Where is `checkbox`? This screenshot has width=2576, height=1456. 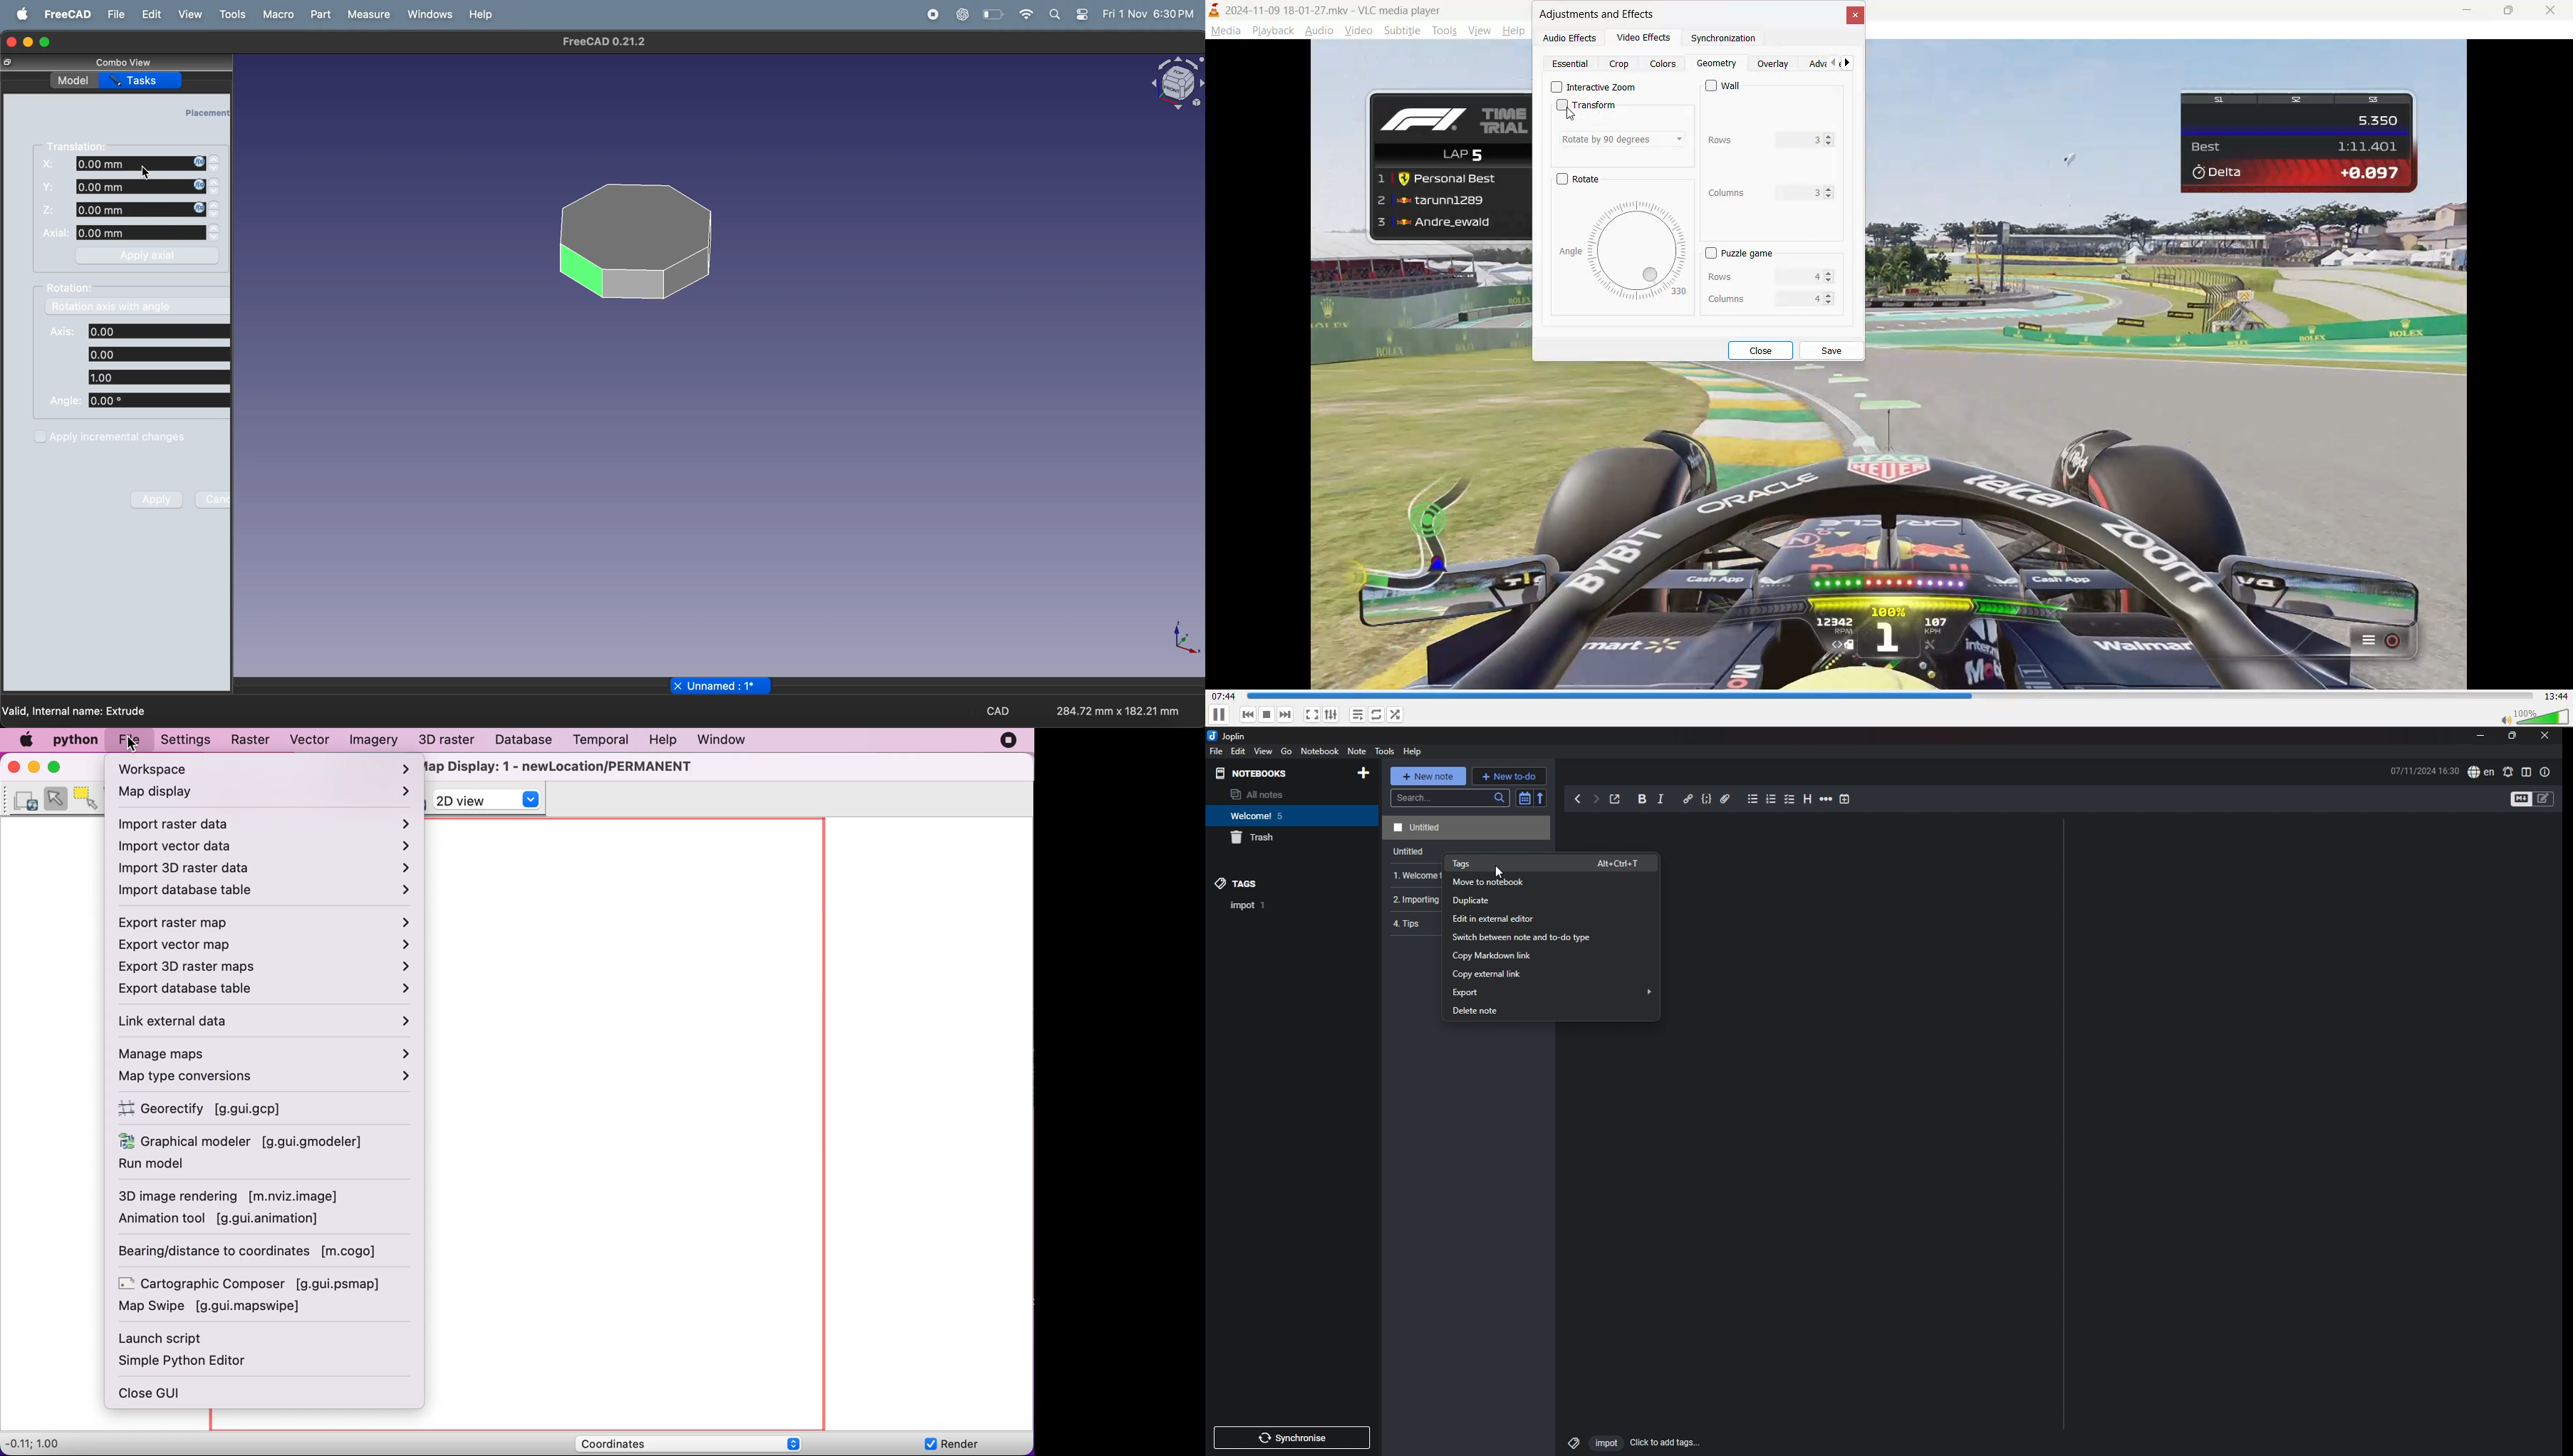 checkbox is located at coordinates (1790, 799).